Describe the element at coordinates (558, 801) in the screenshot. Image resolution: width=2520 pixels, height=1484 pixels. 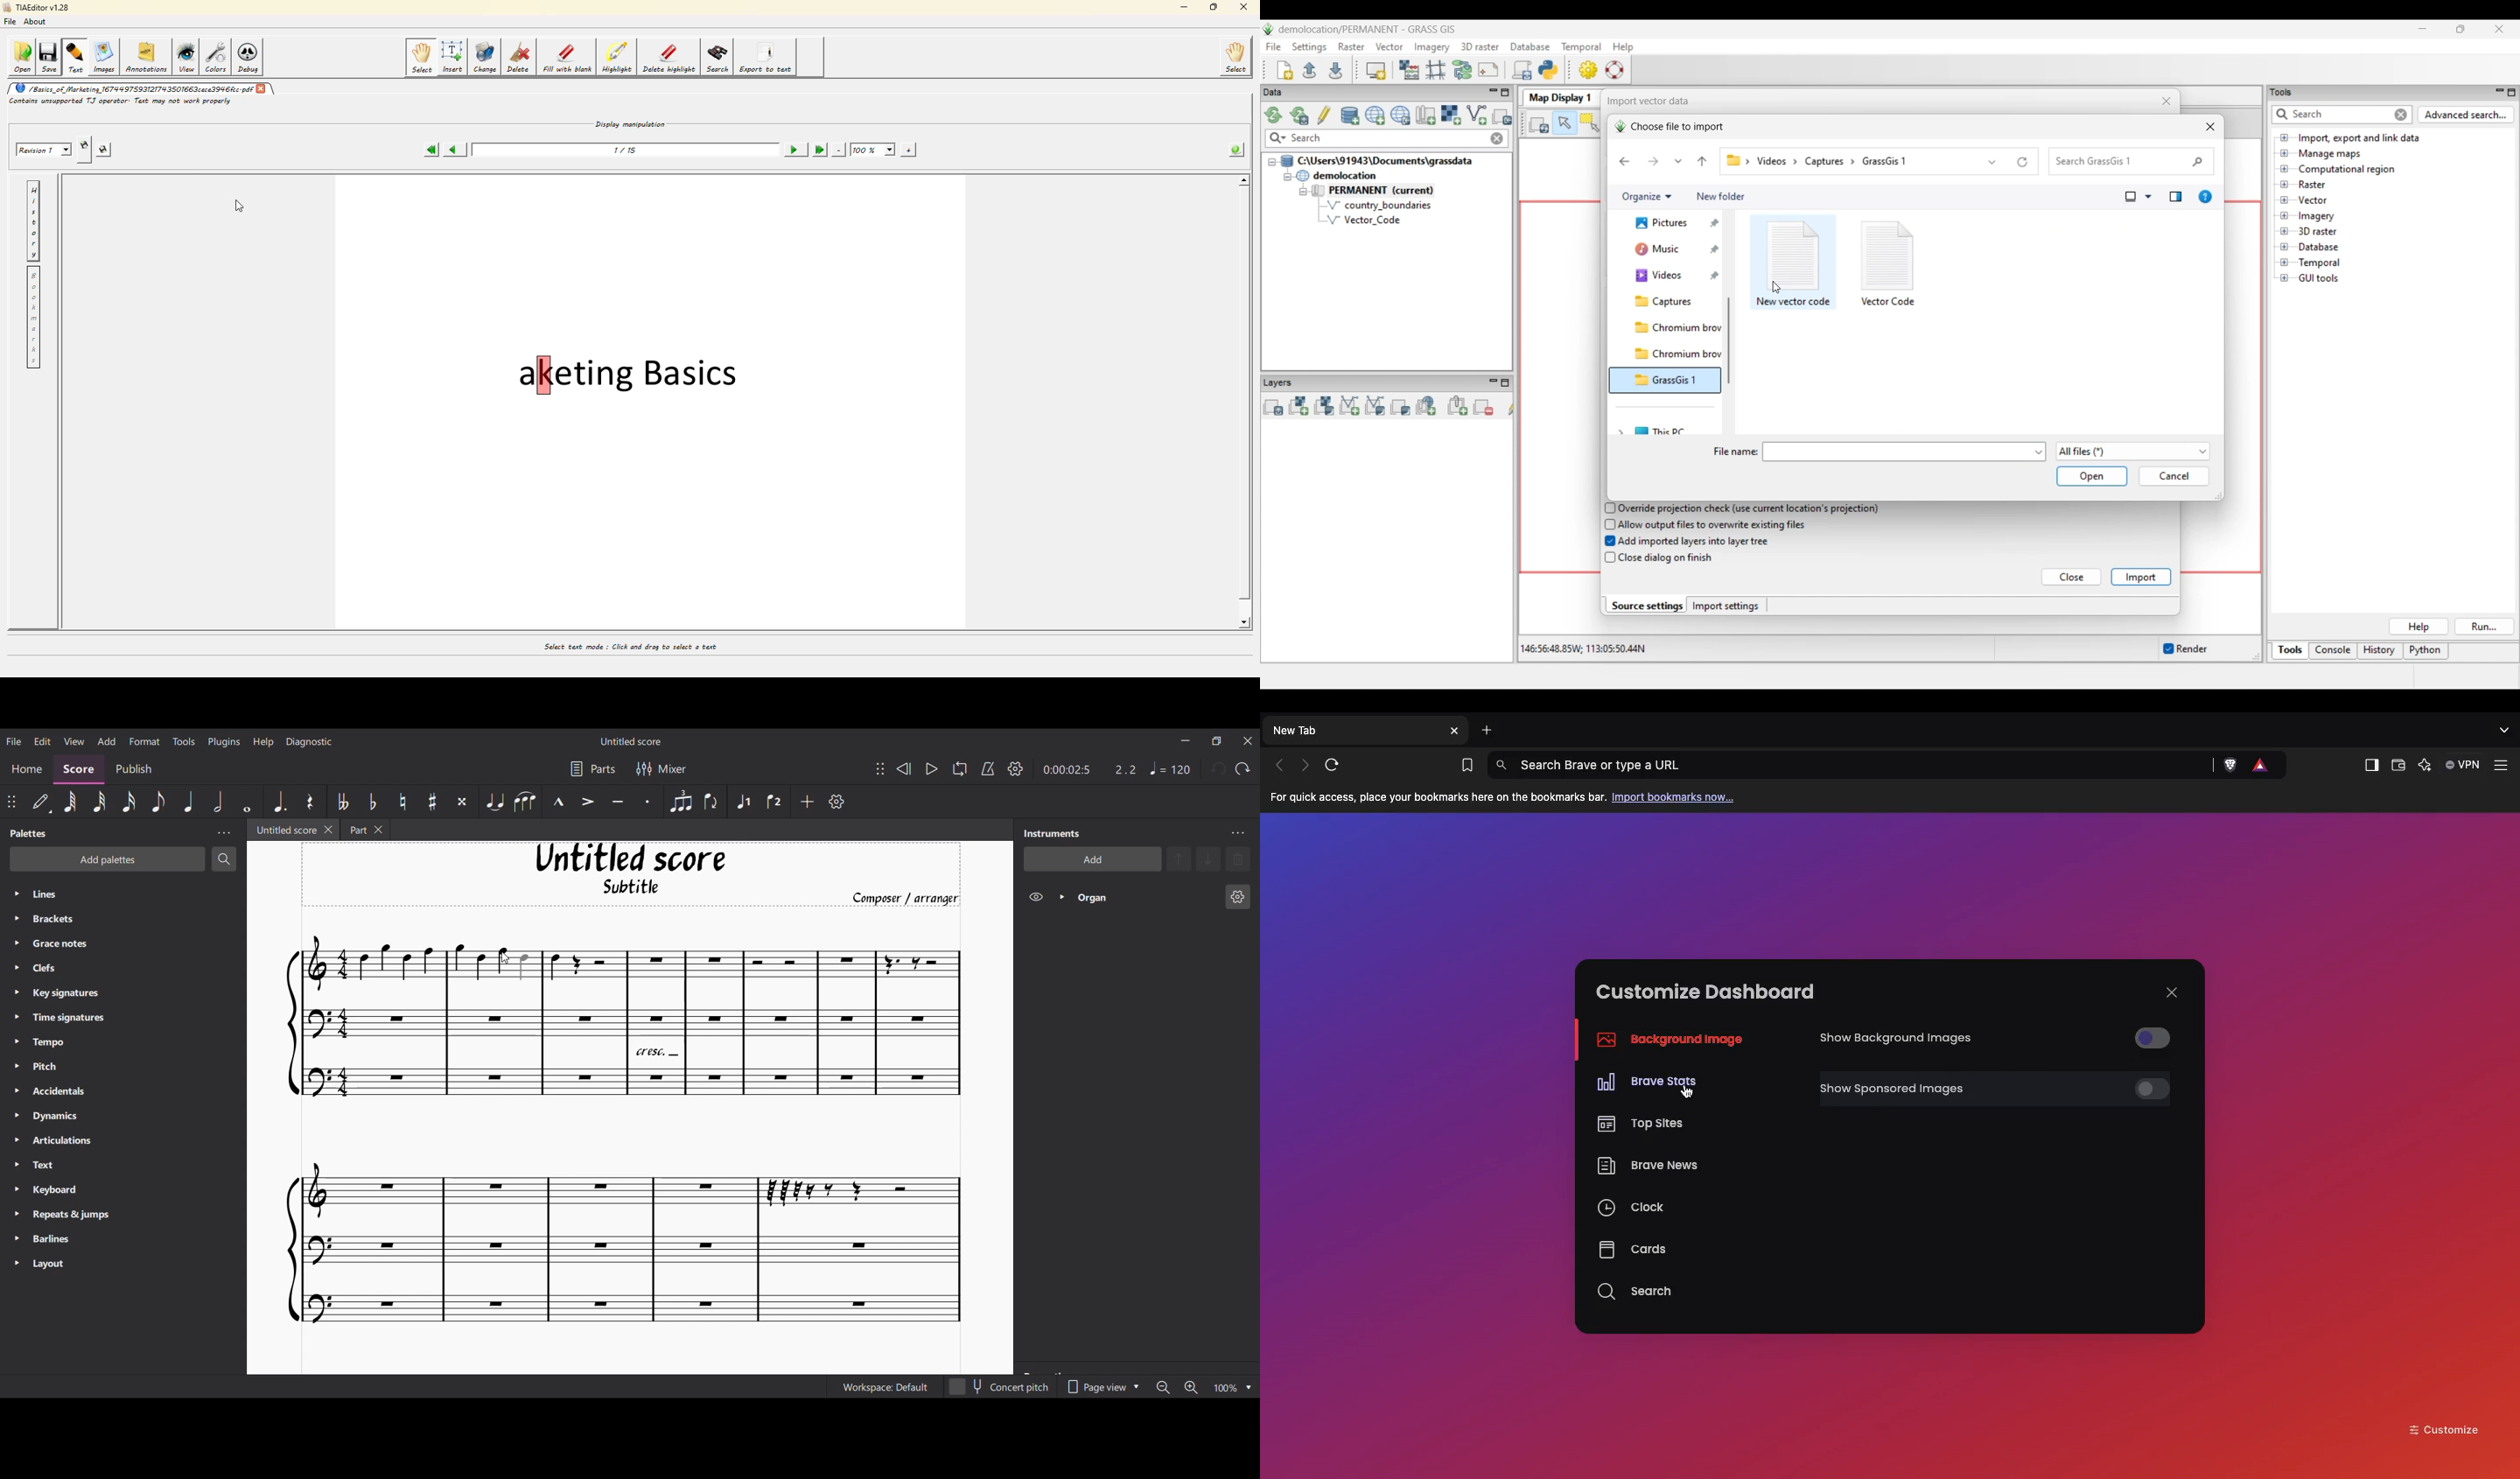
I see `Marcato` at that location.